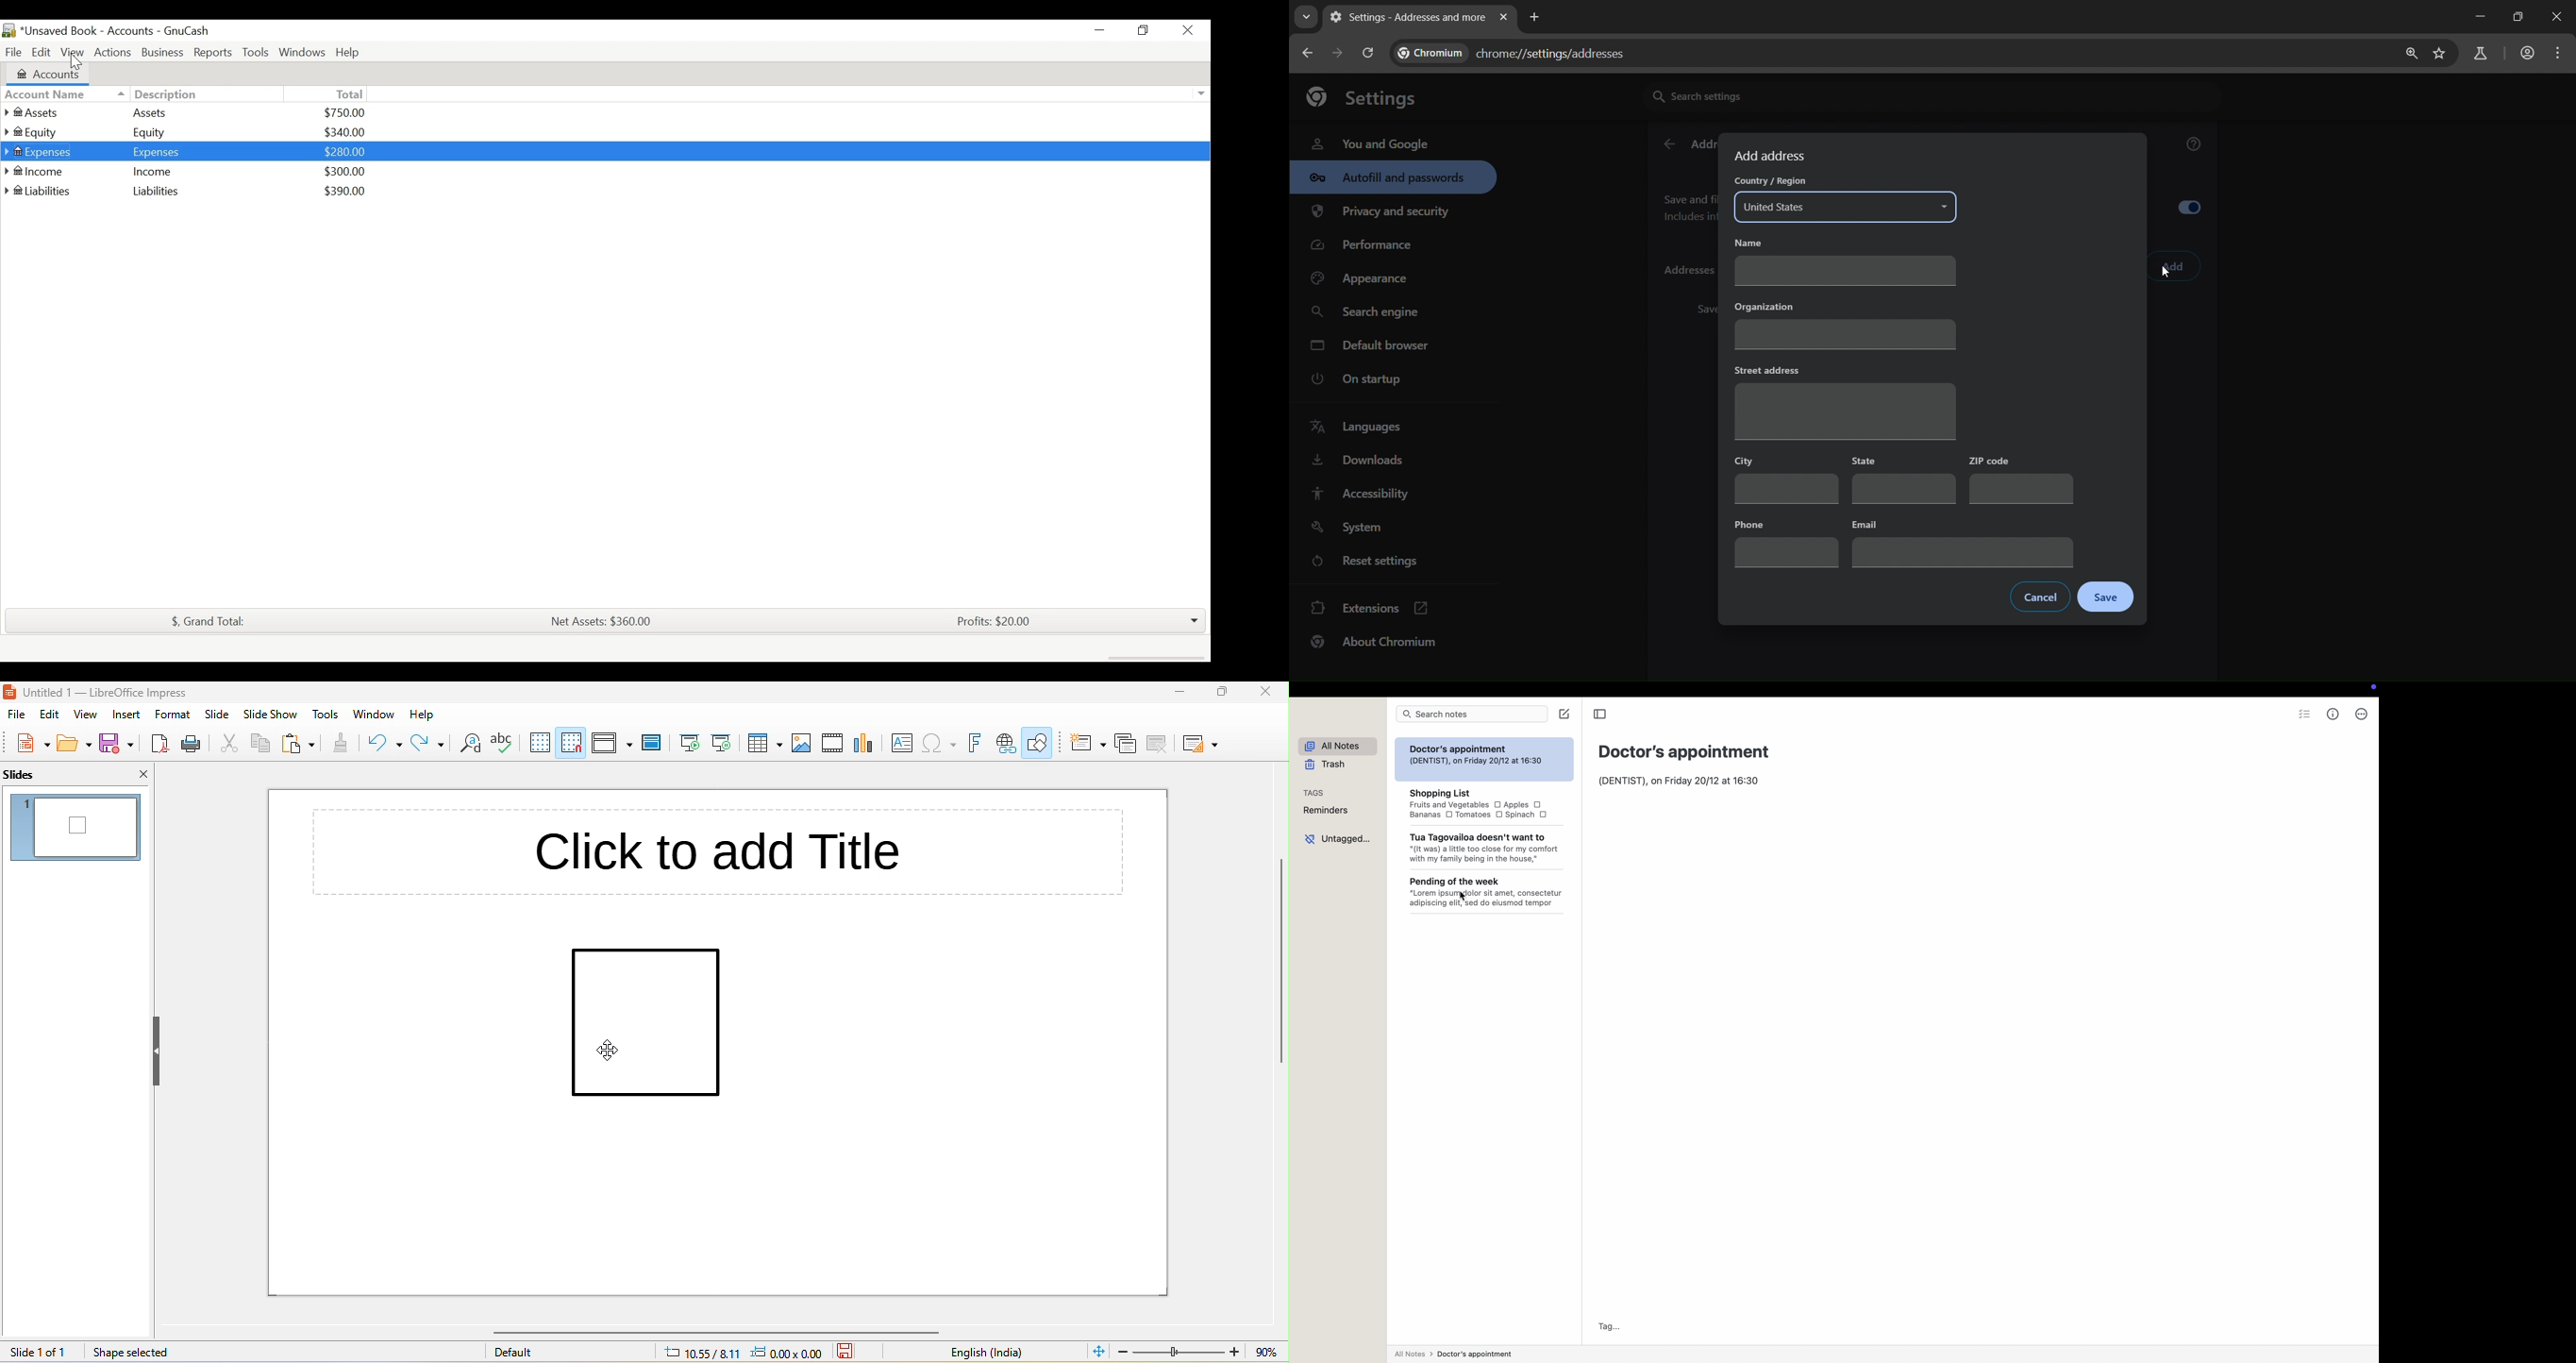 This screenshot has width=2576, height=1372. What do you see at coordinates (153, 113) in the screenshot?
I see `Assets` at bounding box center [153, 113].